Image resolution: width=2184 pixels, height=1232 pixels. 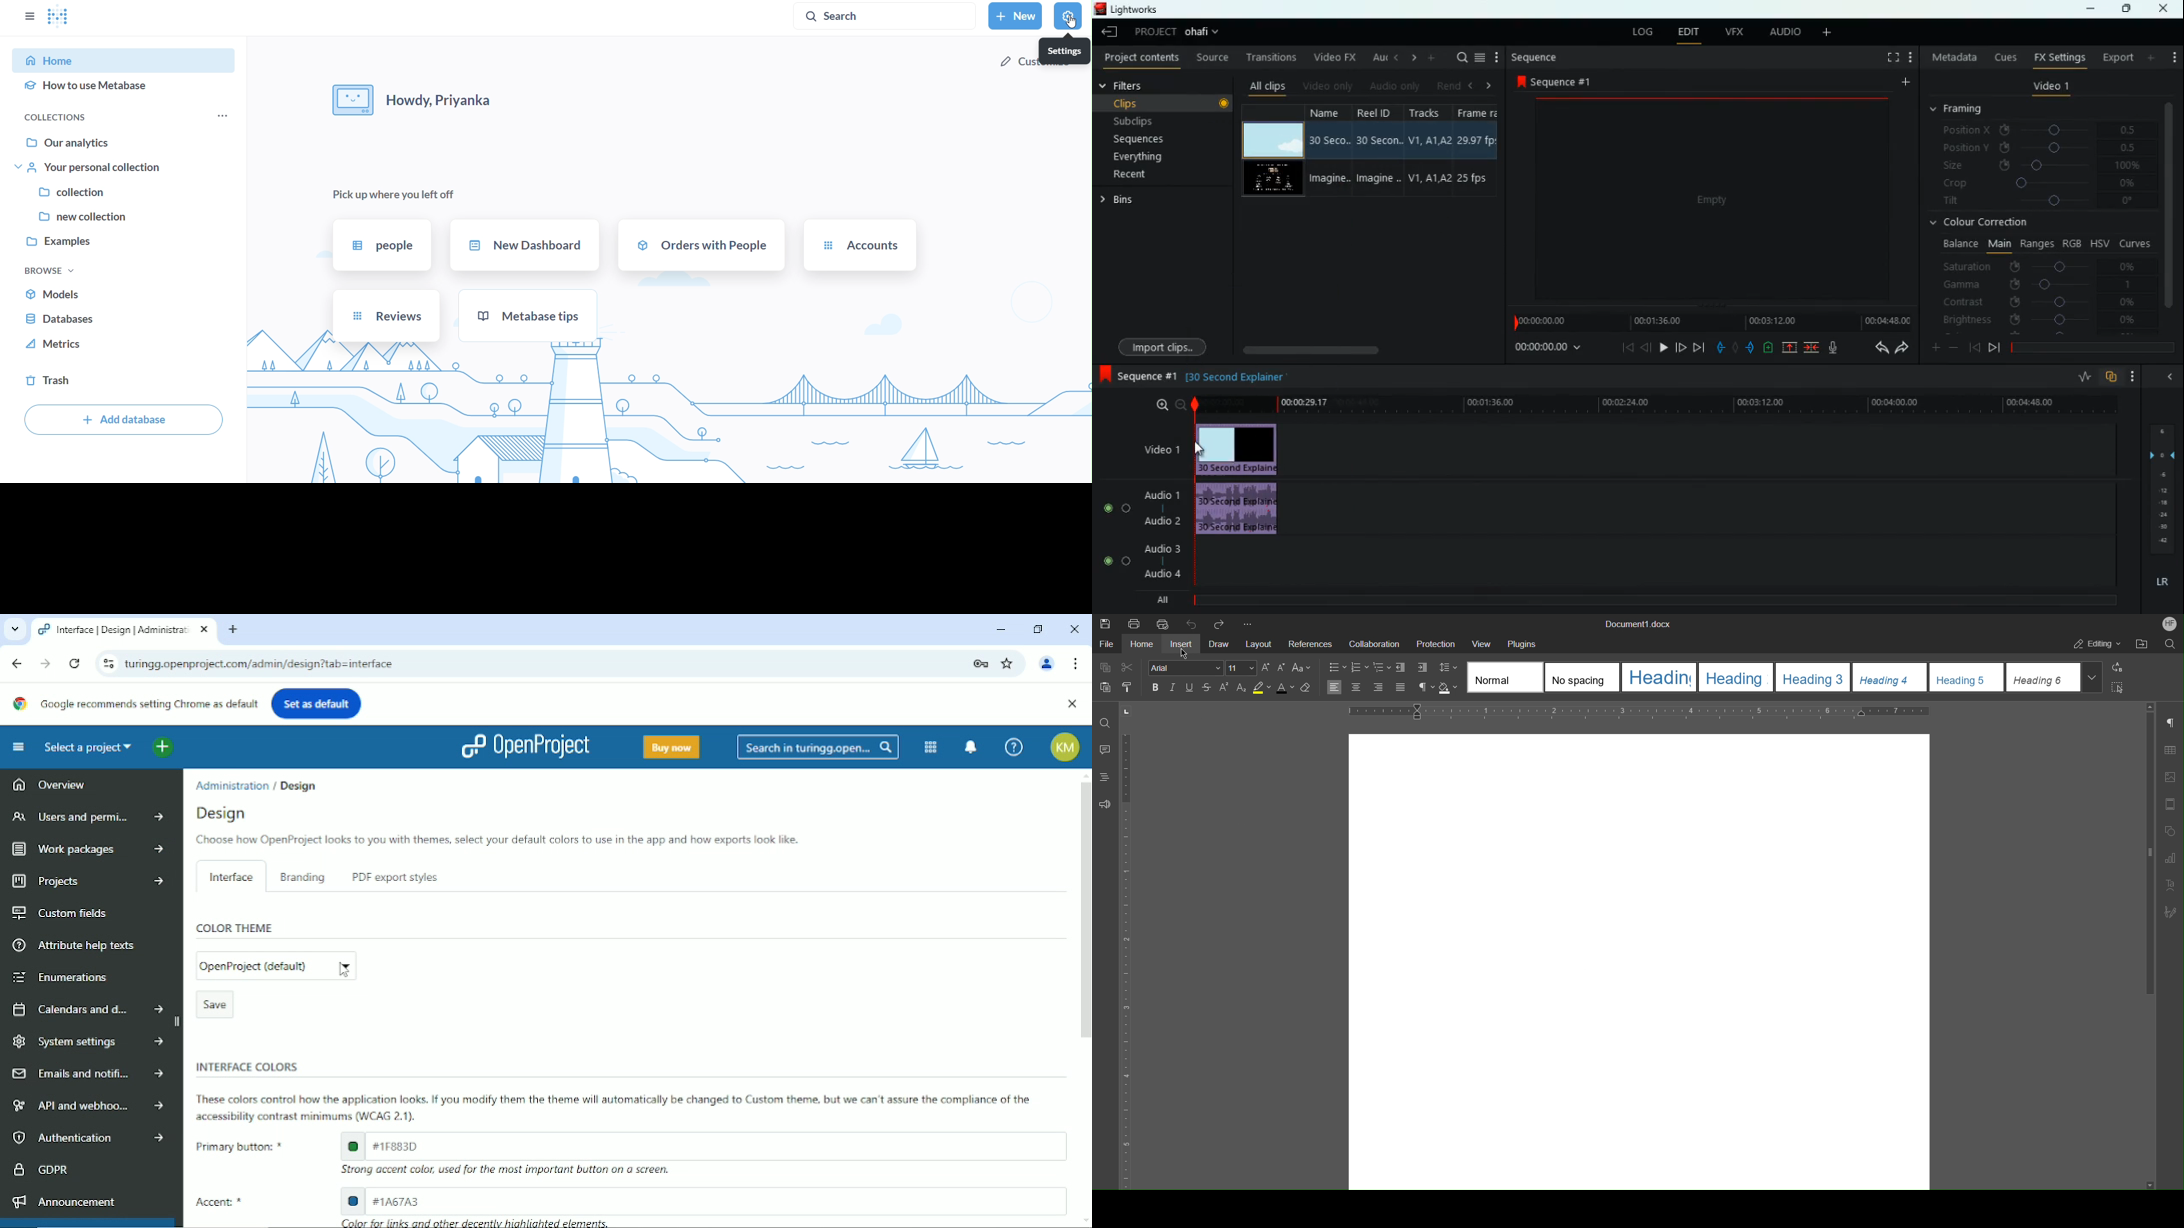 I want to click on screen, so click(x=1715, y=200).